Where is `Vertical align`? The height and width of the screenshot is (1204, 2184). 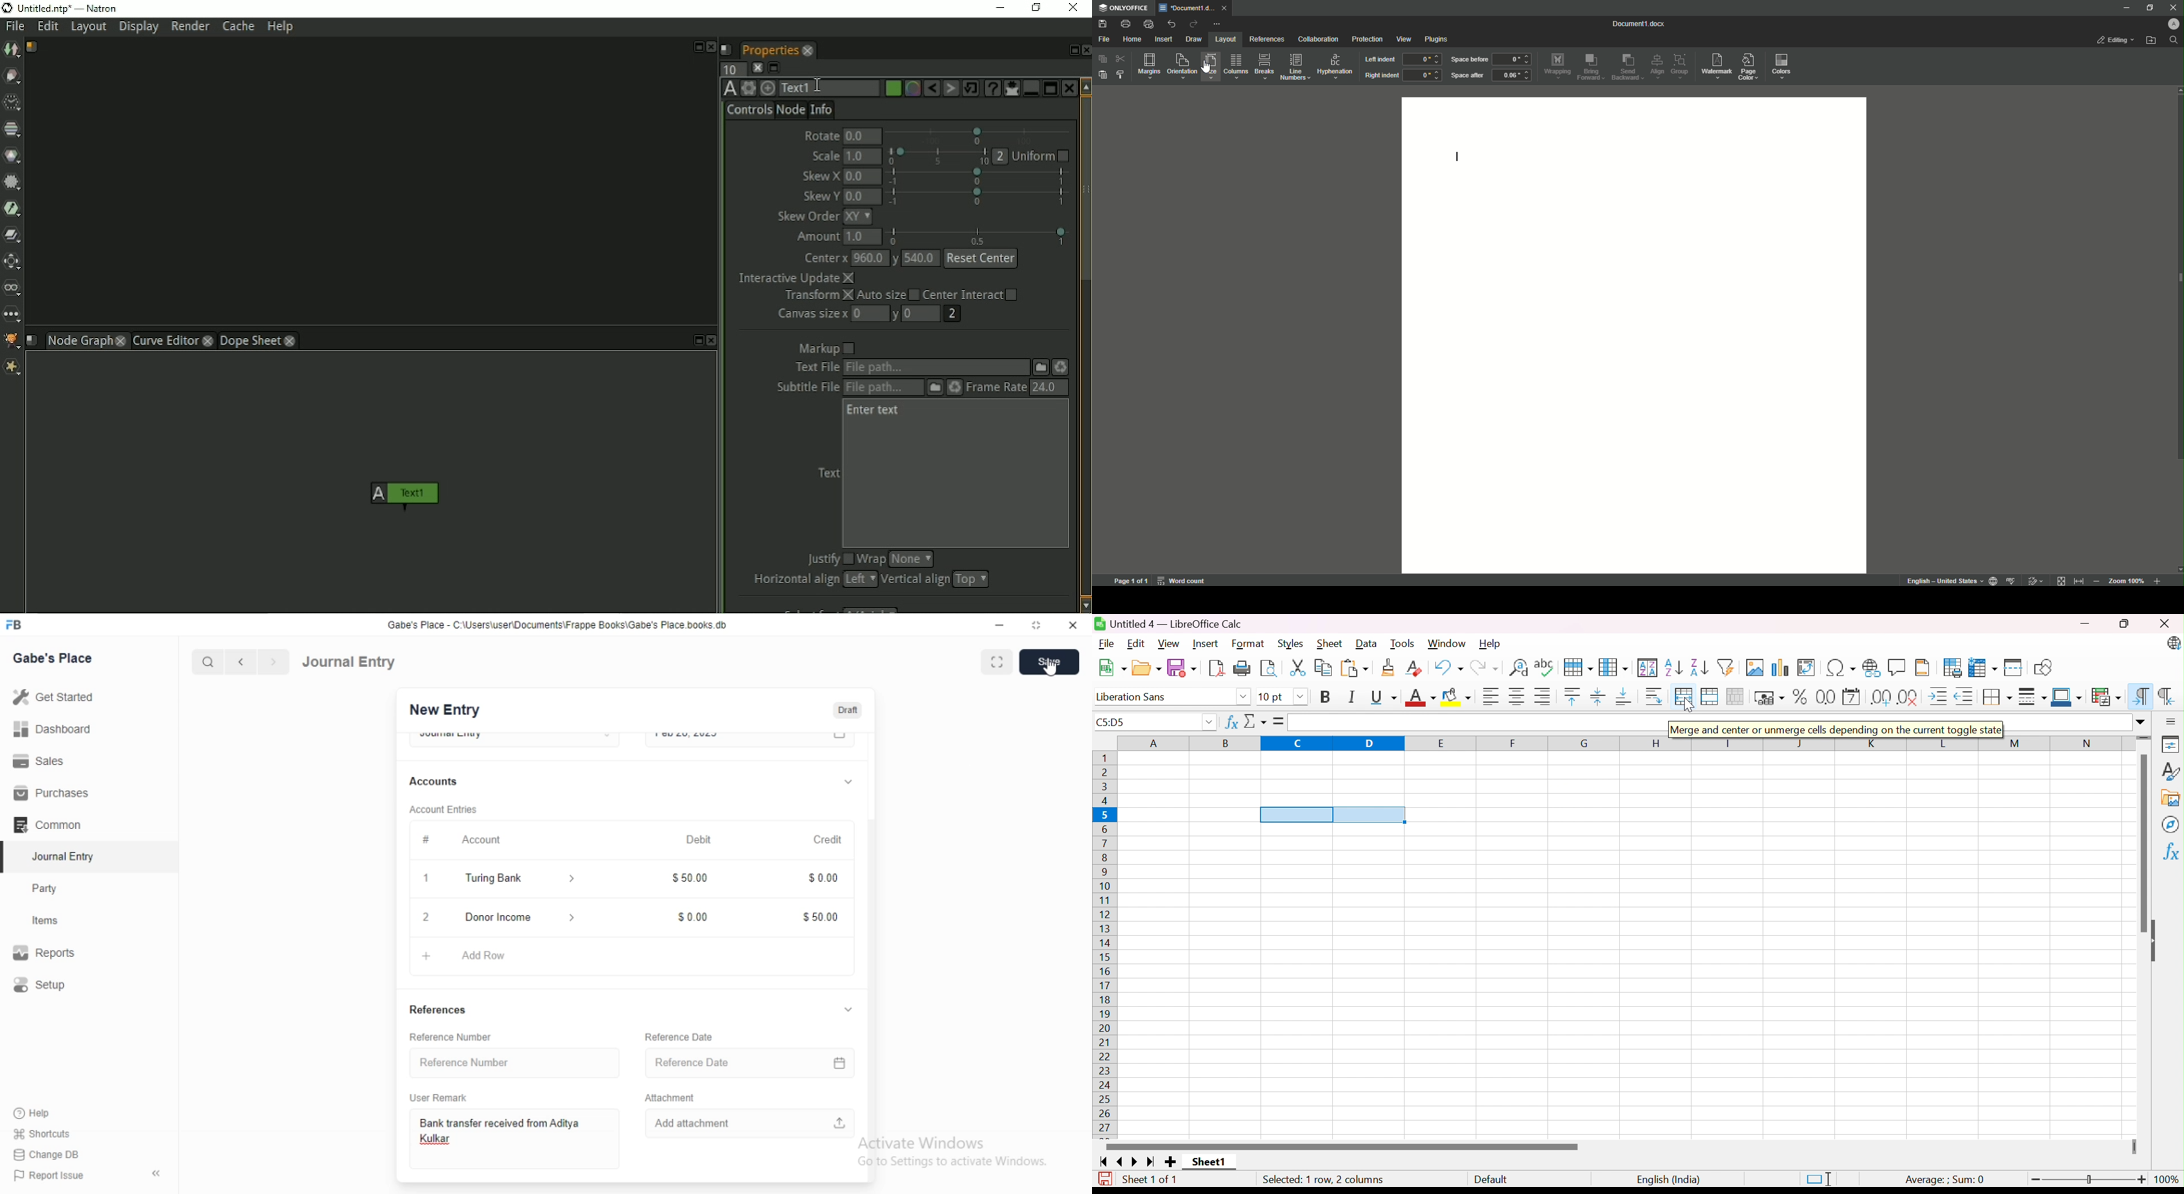
Vertical align is located at coordinates (914, 580).